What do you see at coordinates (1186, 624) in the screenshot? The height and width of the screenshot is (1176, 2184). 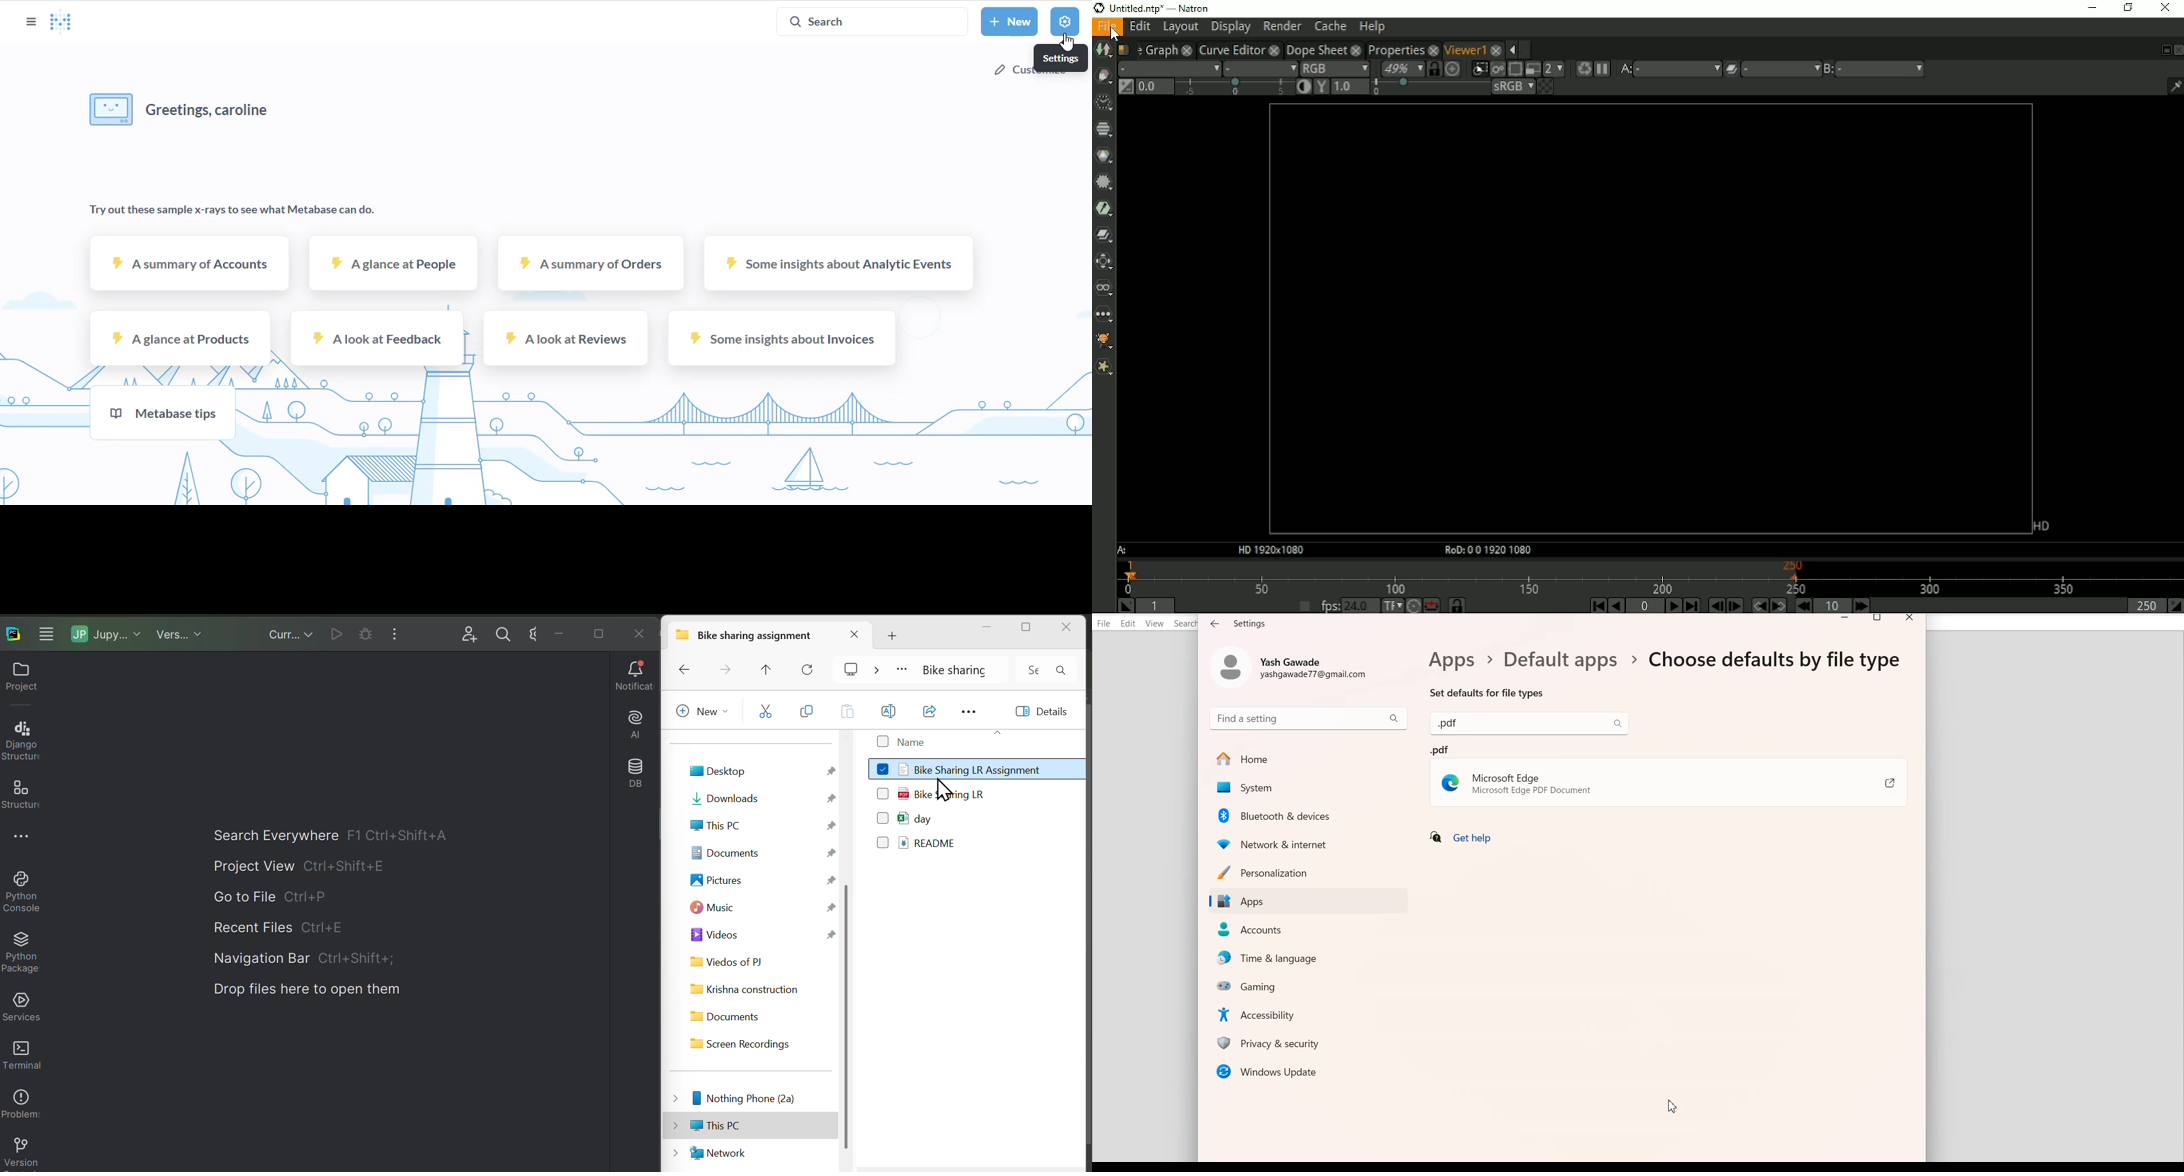 I see `Search` at bounding box center [1186, 624].